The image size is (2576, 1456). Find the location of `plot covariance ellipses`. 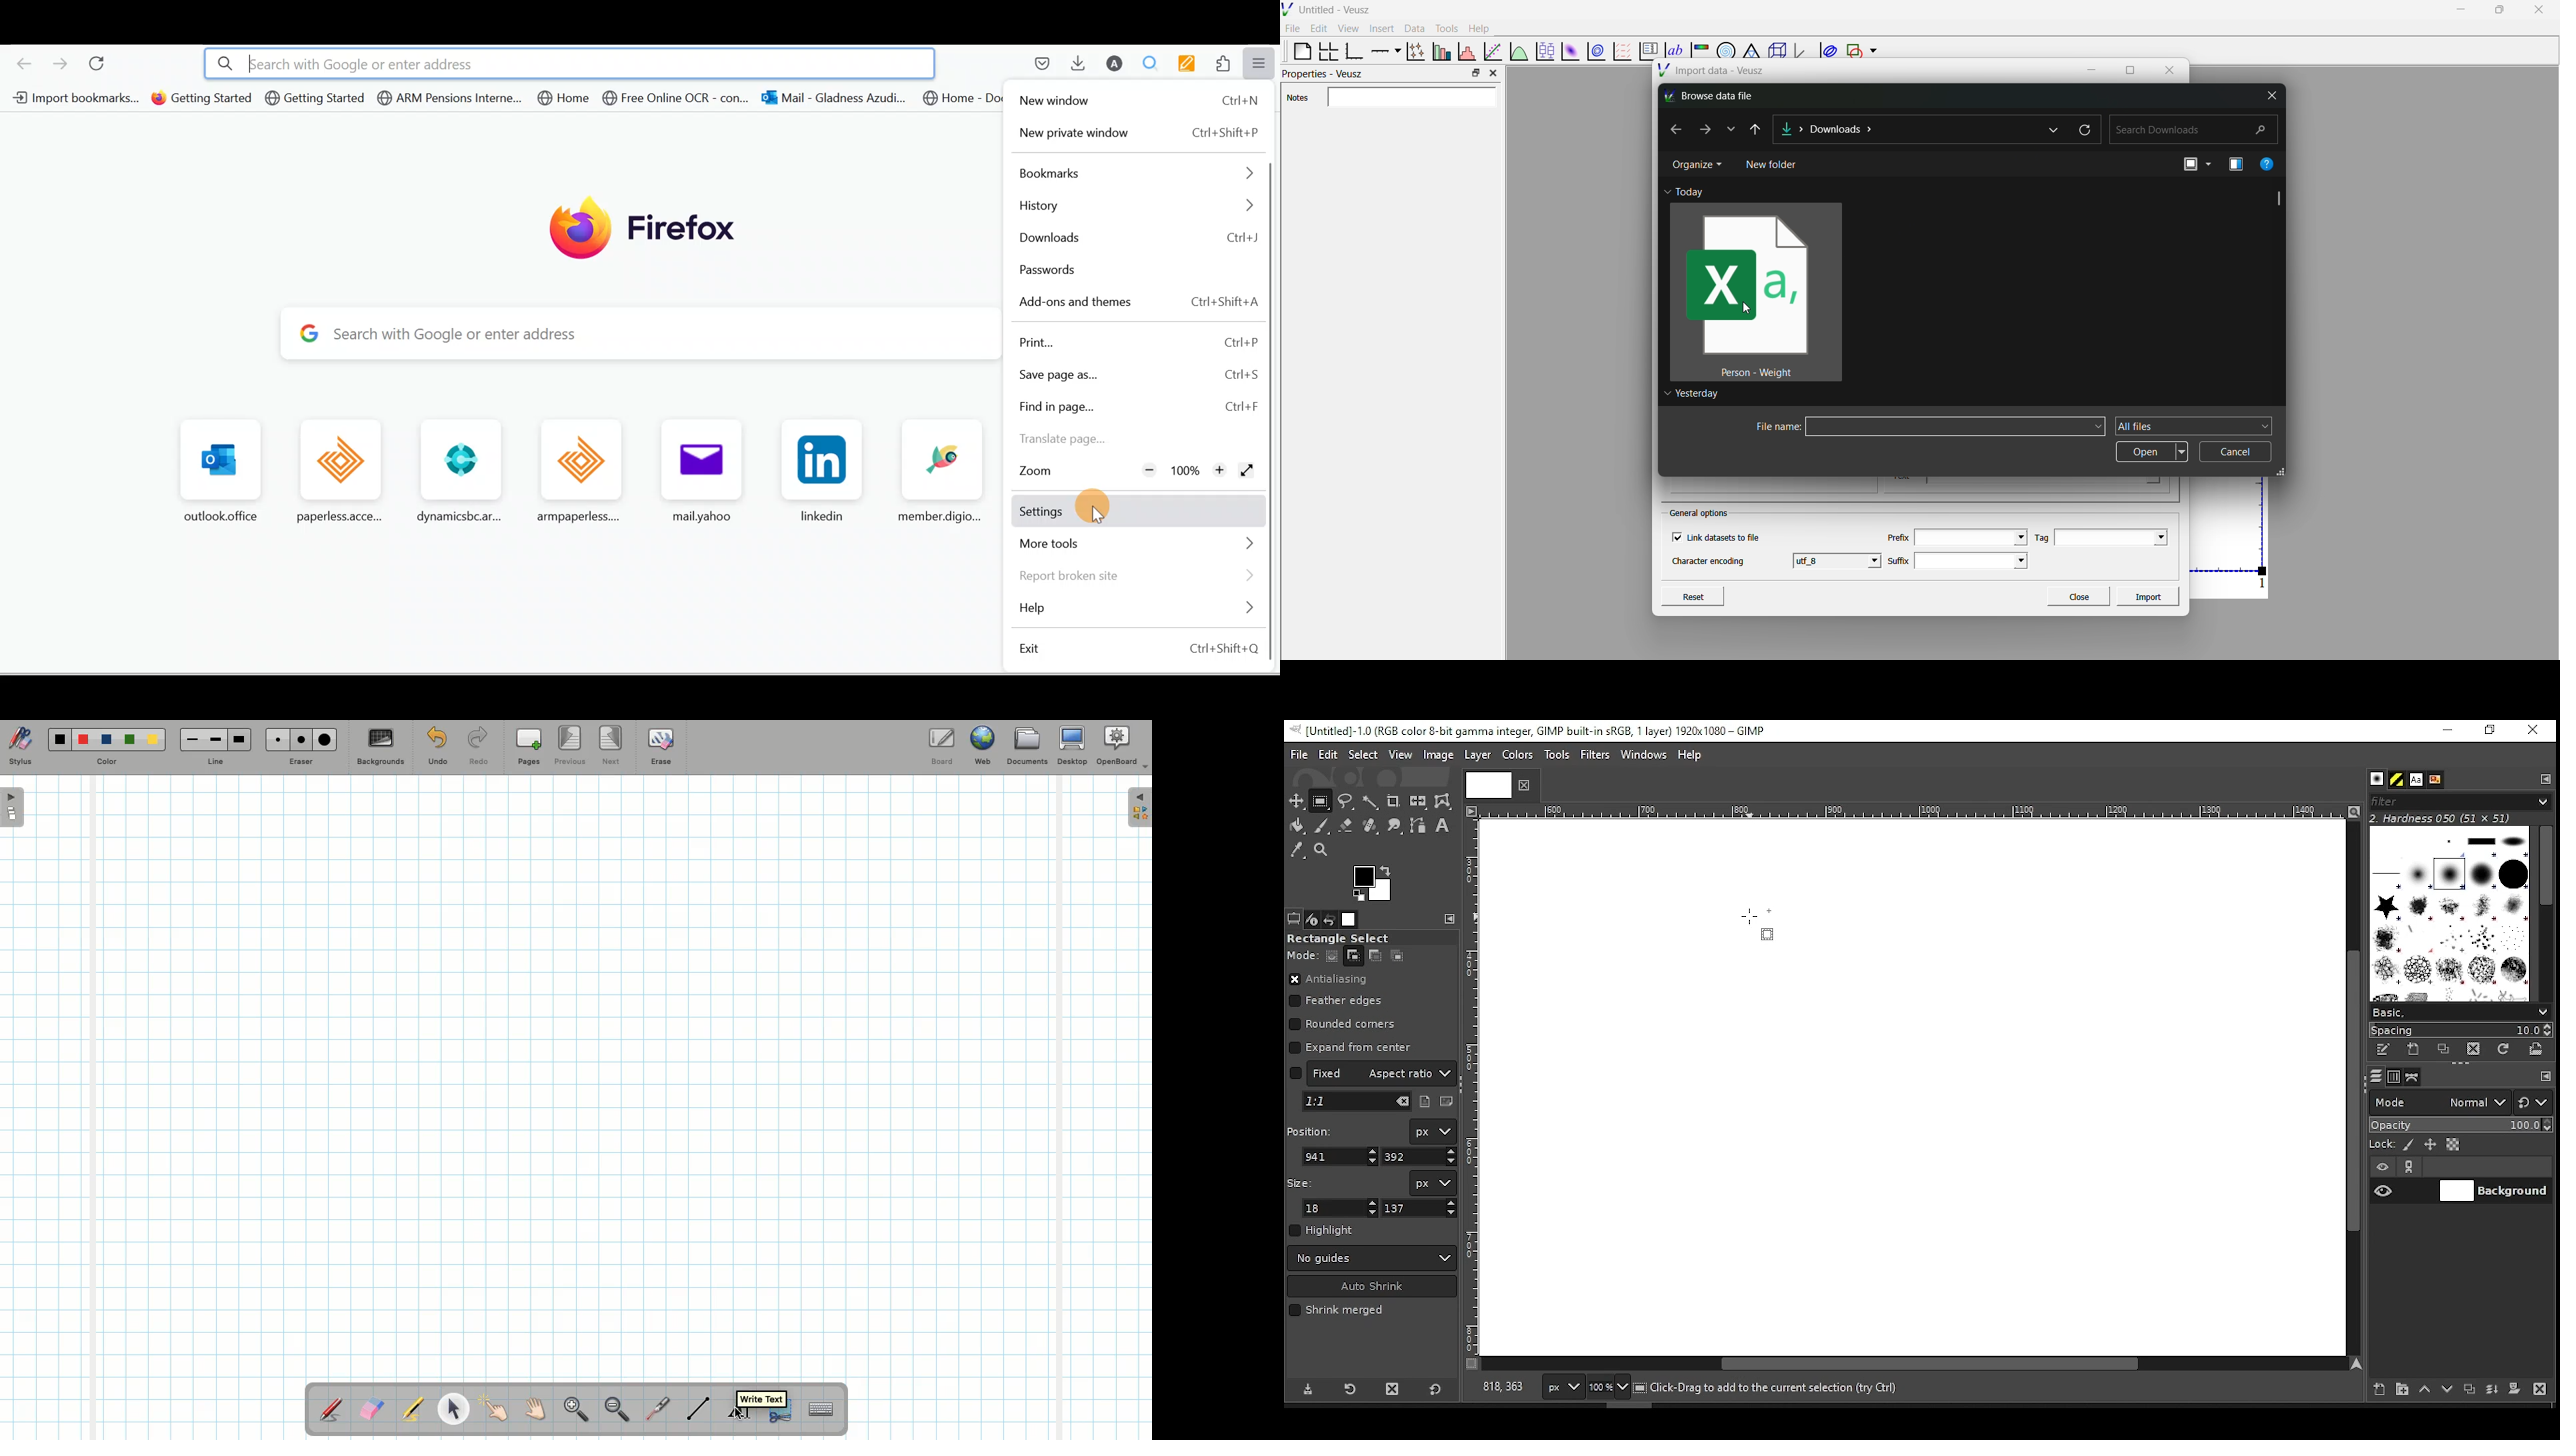

plot covariance ellipses is located at coordinates (1827, 51).